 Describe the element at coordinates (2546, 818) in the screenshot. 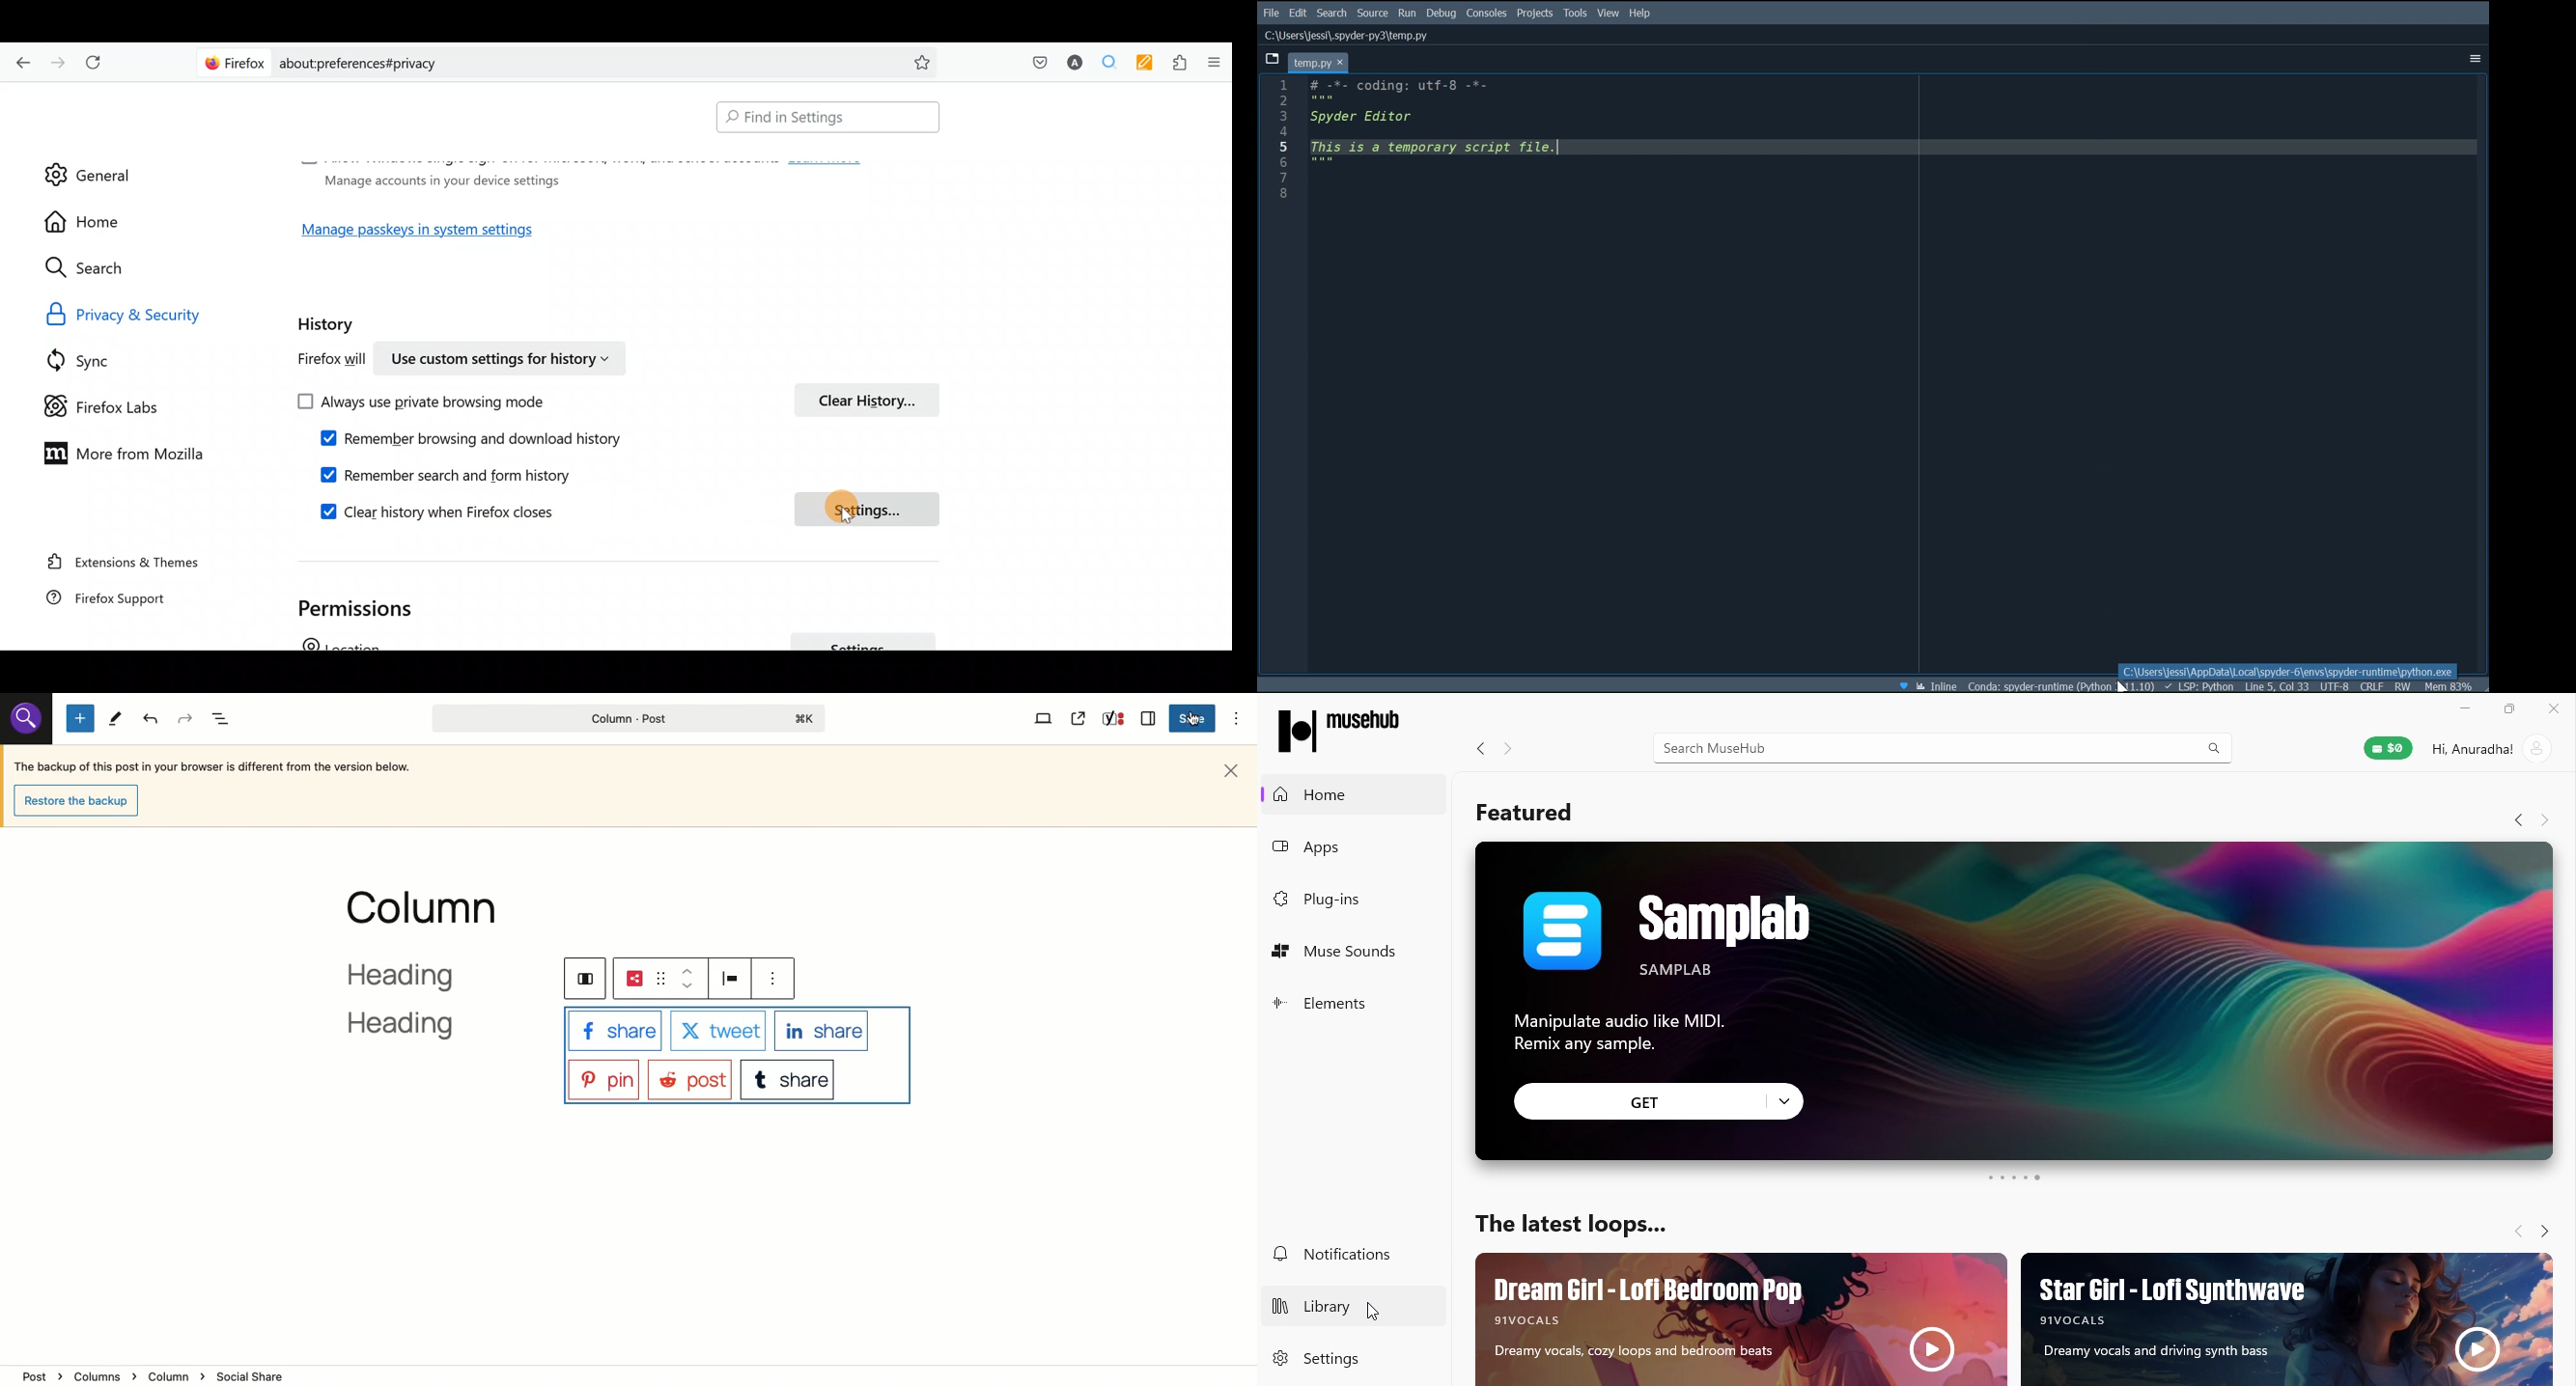

I see `Navigate forward` at that location.